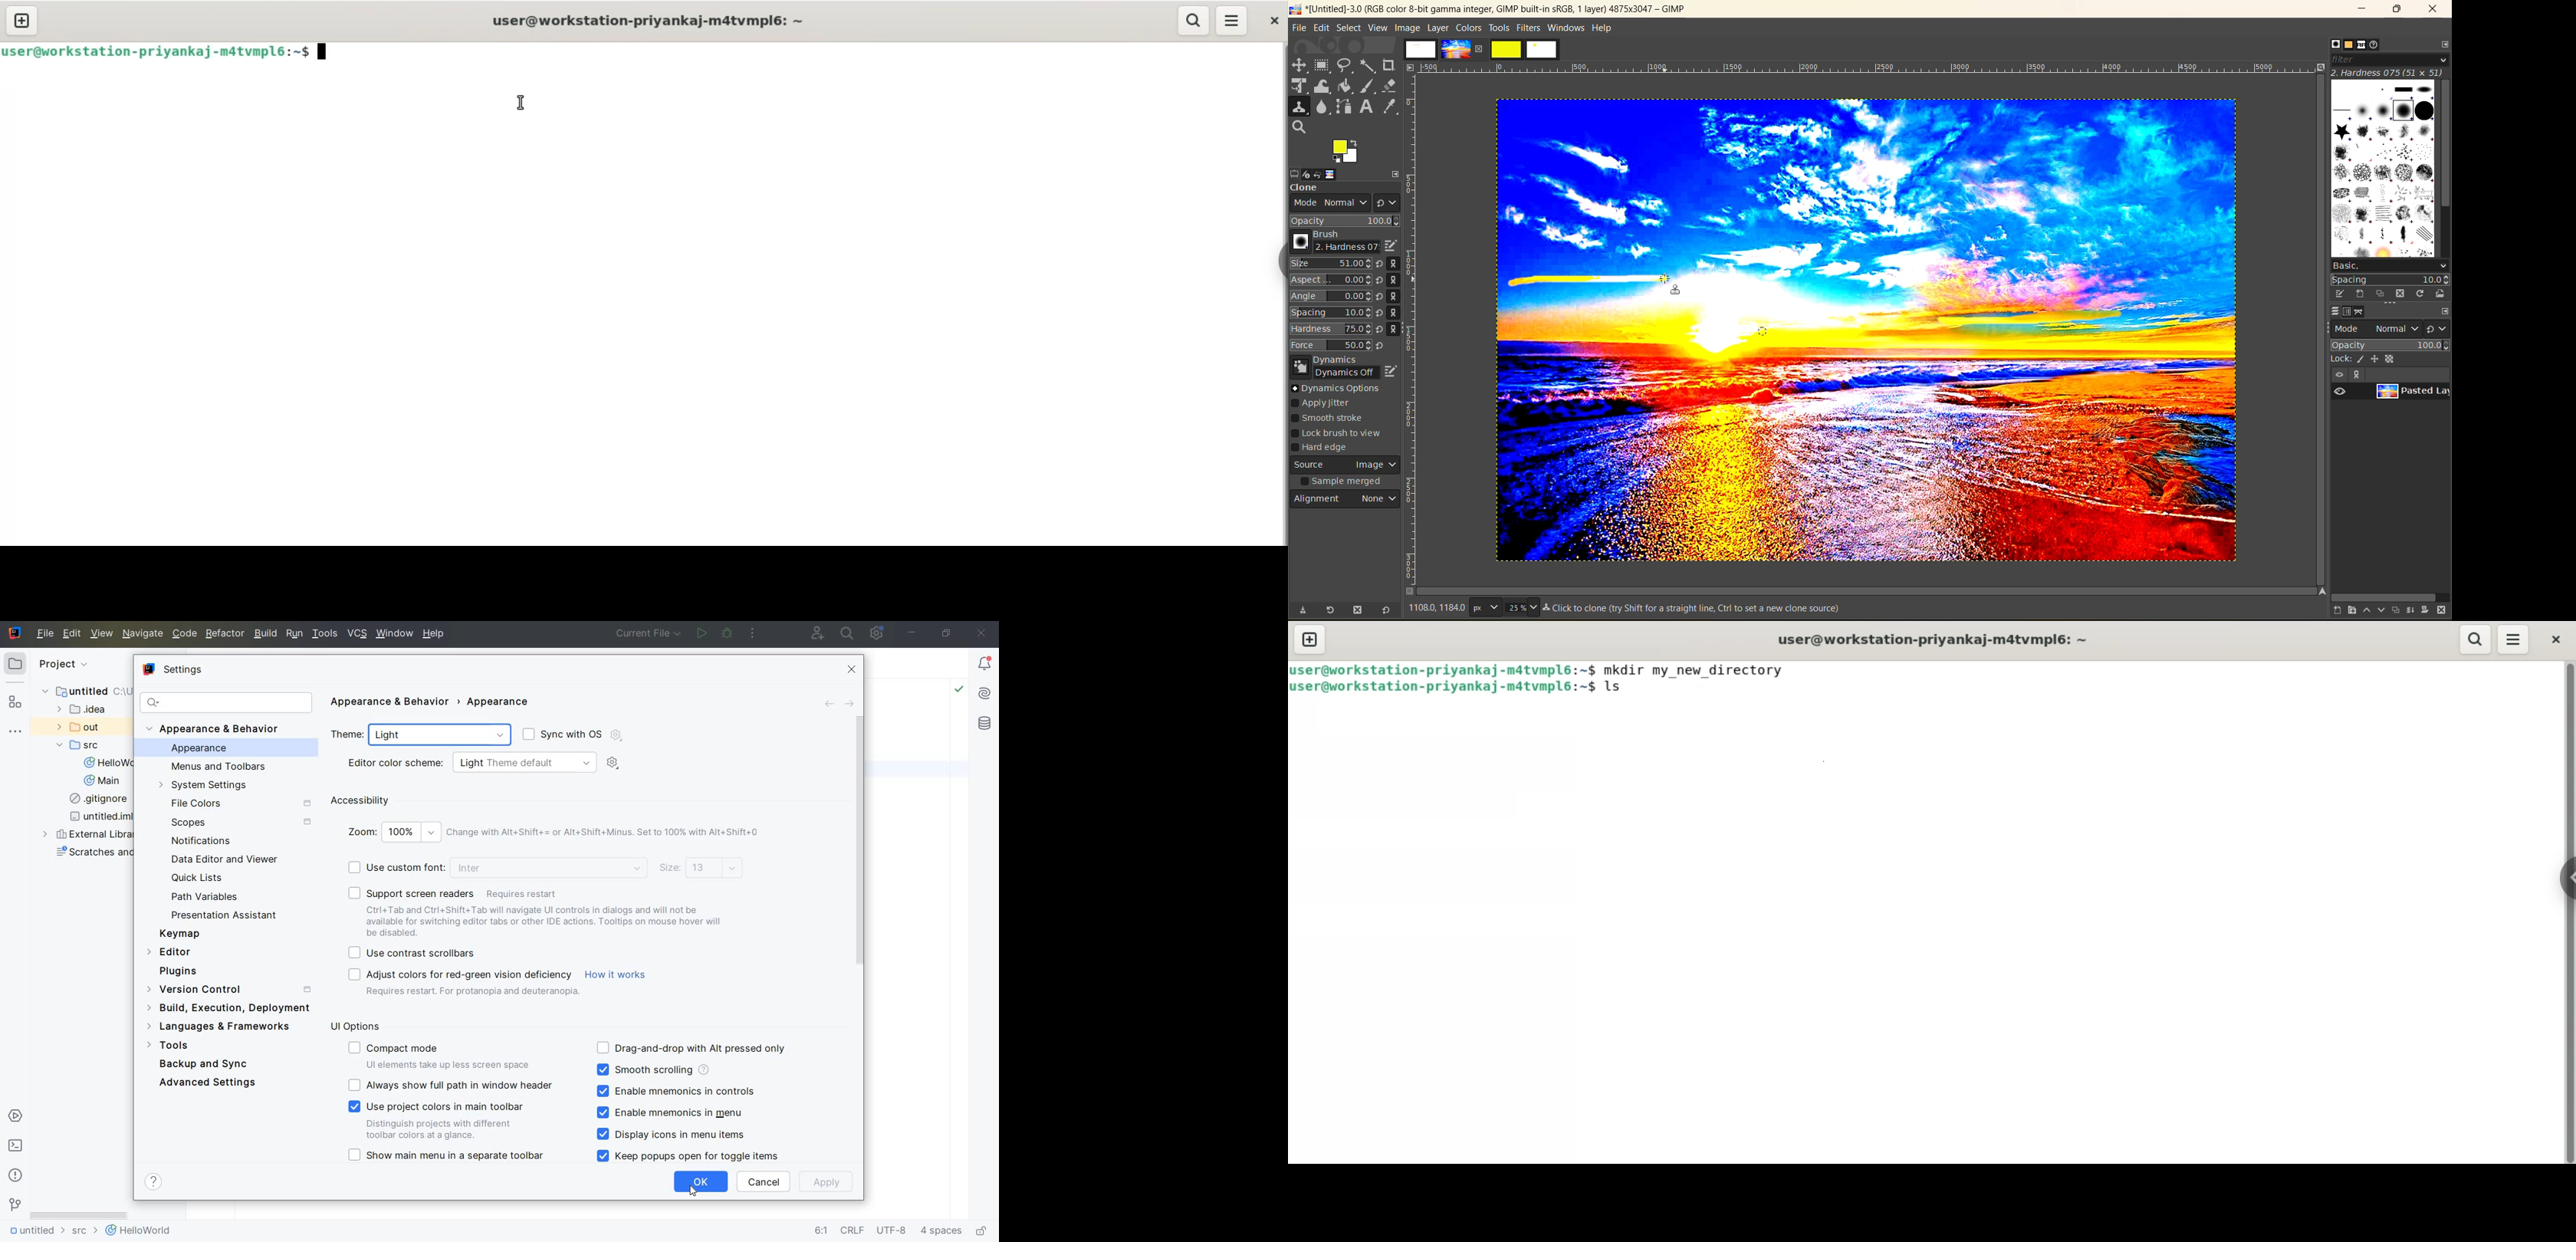 This screenshot has height=1260, width=2576. Describe the element at coordinates (2383, 167) in the screenshot. I see `brushes` at that location.